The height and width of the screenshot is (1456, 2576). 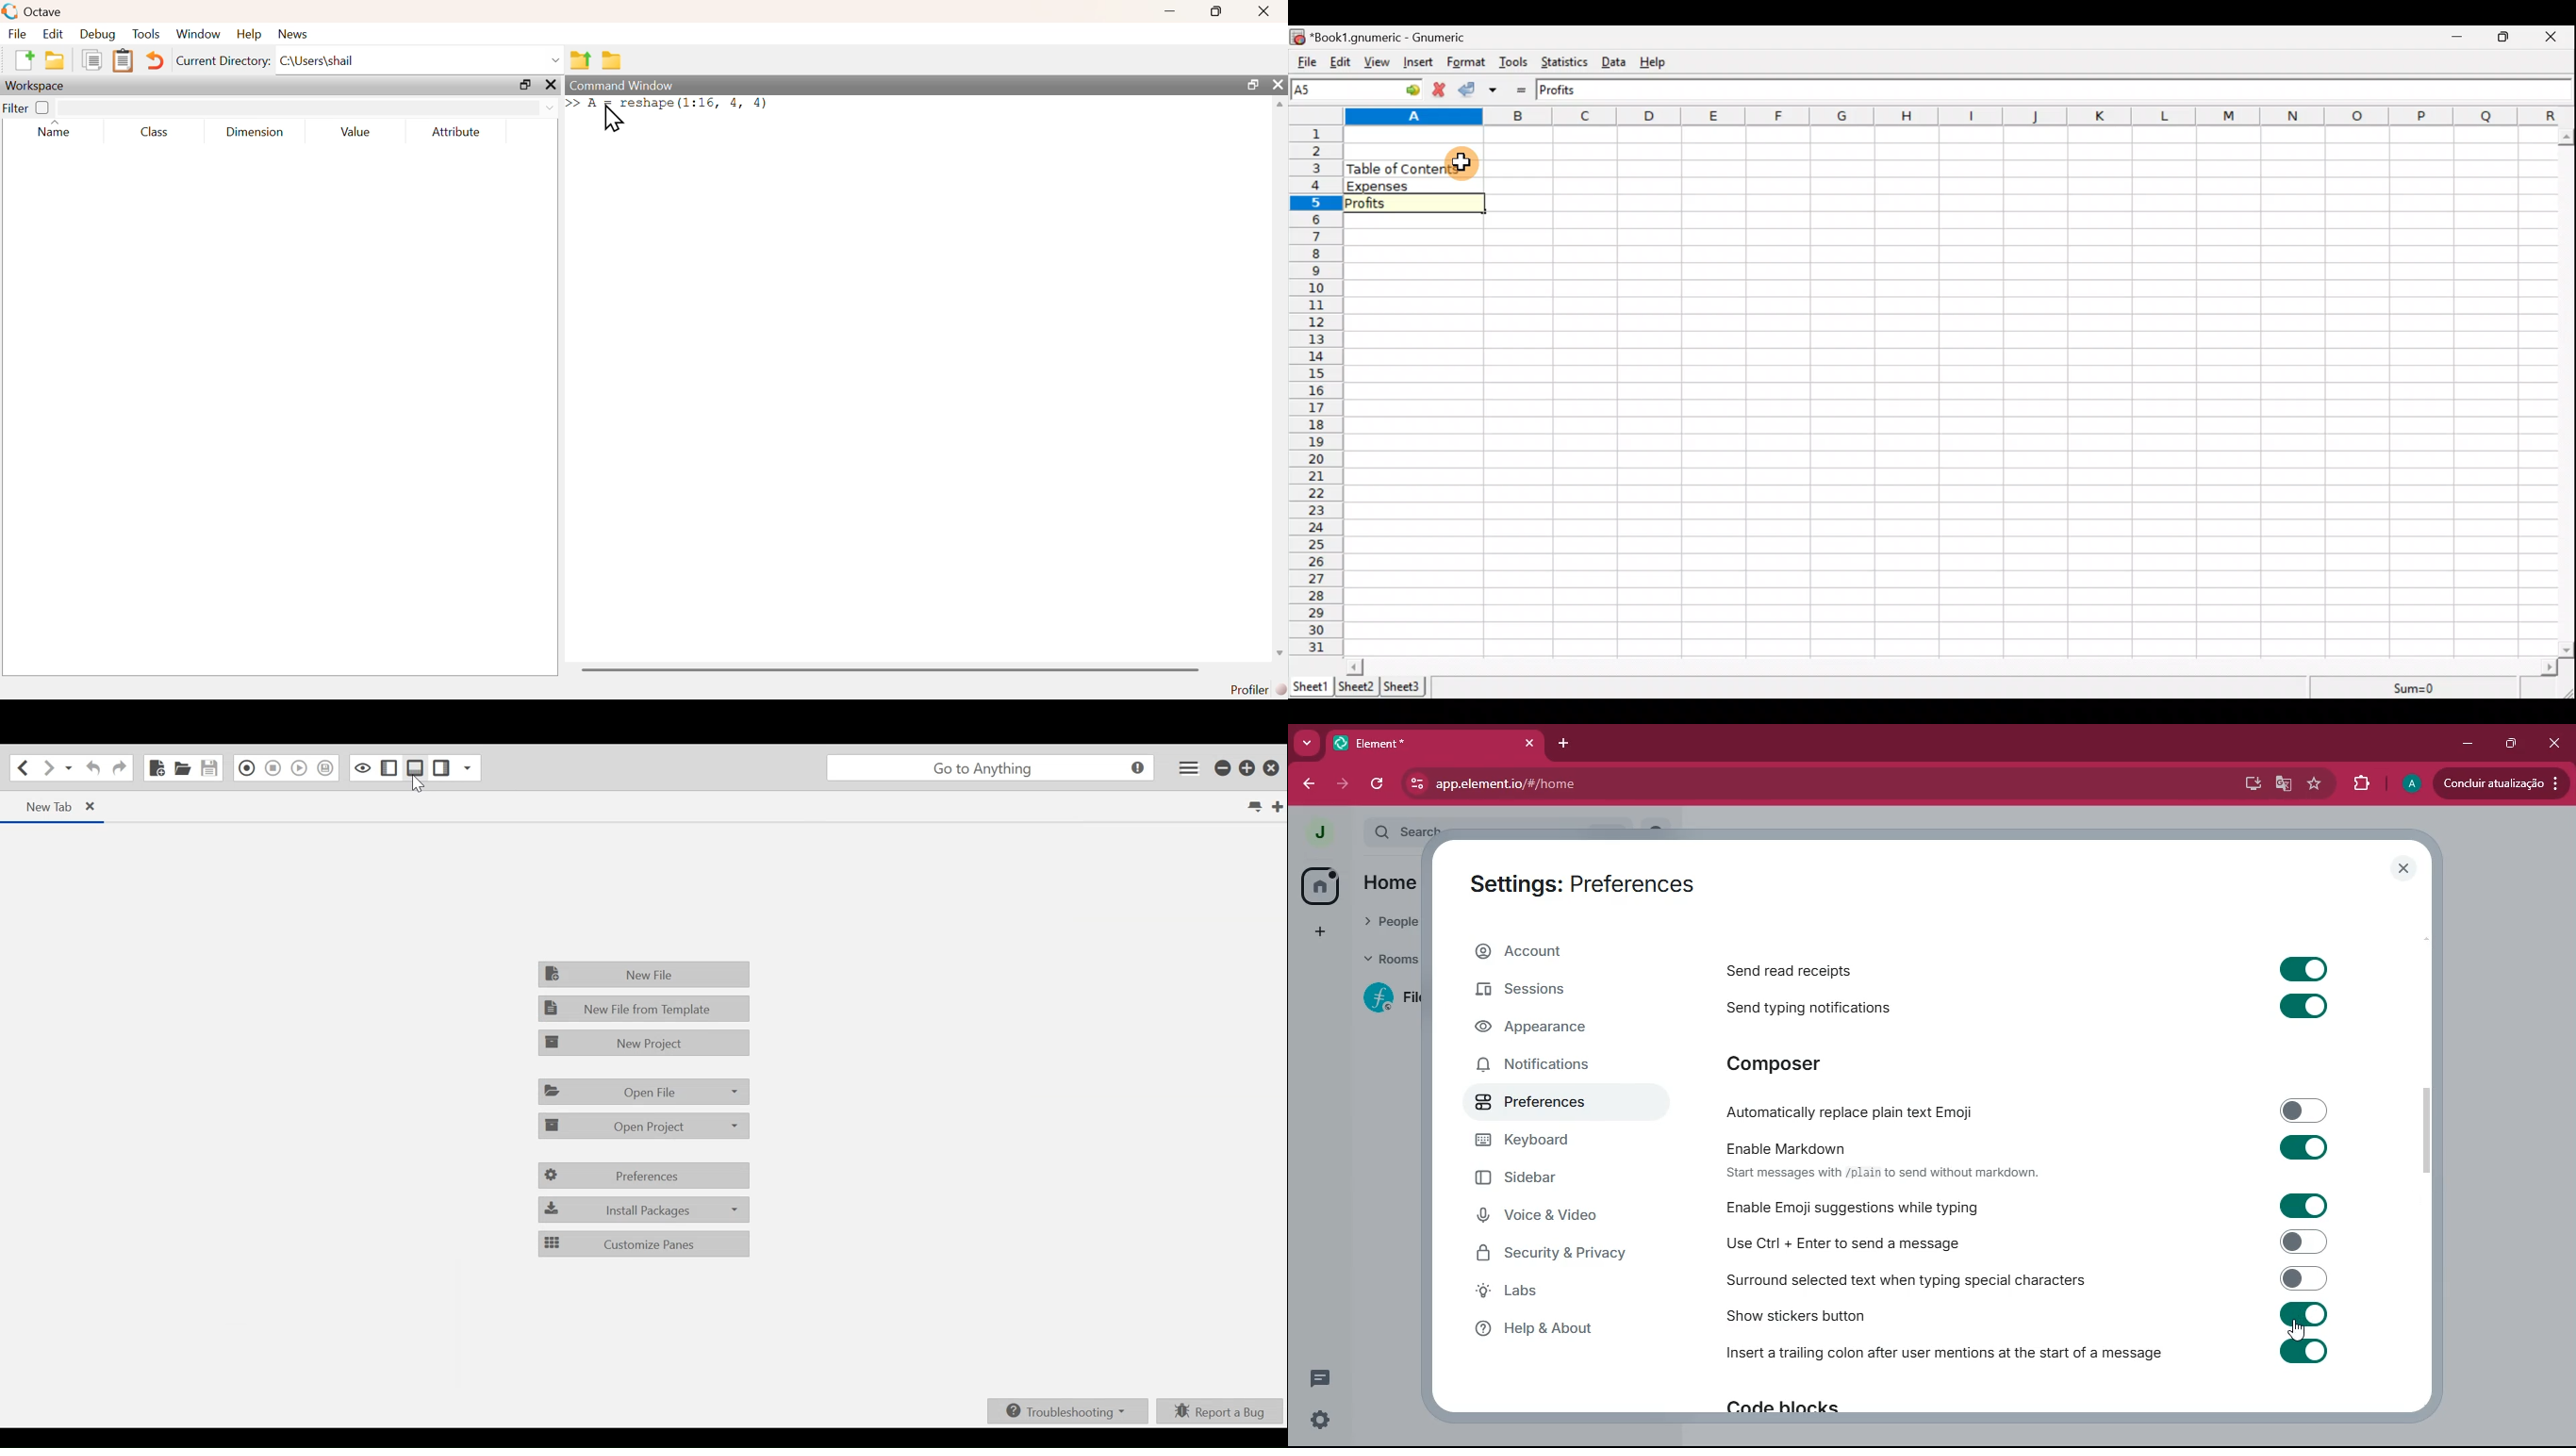 I want to click on -Automatically replace plain text Emoji, so click(x=2023, y=1113).